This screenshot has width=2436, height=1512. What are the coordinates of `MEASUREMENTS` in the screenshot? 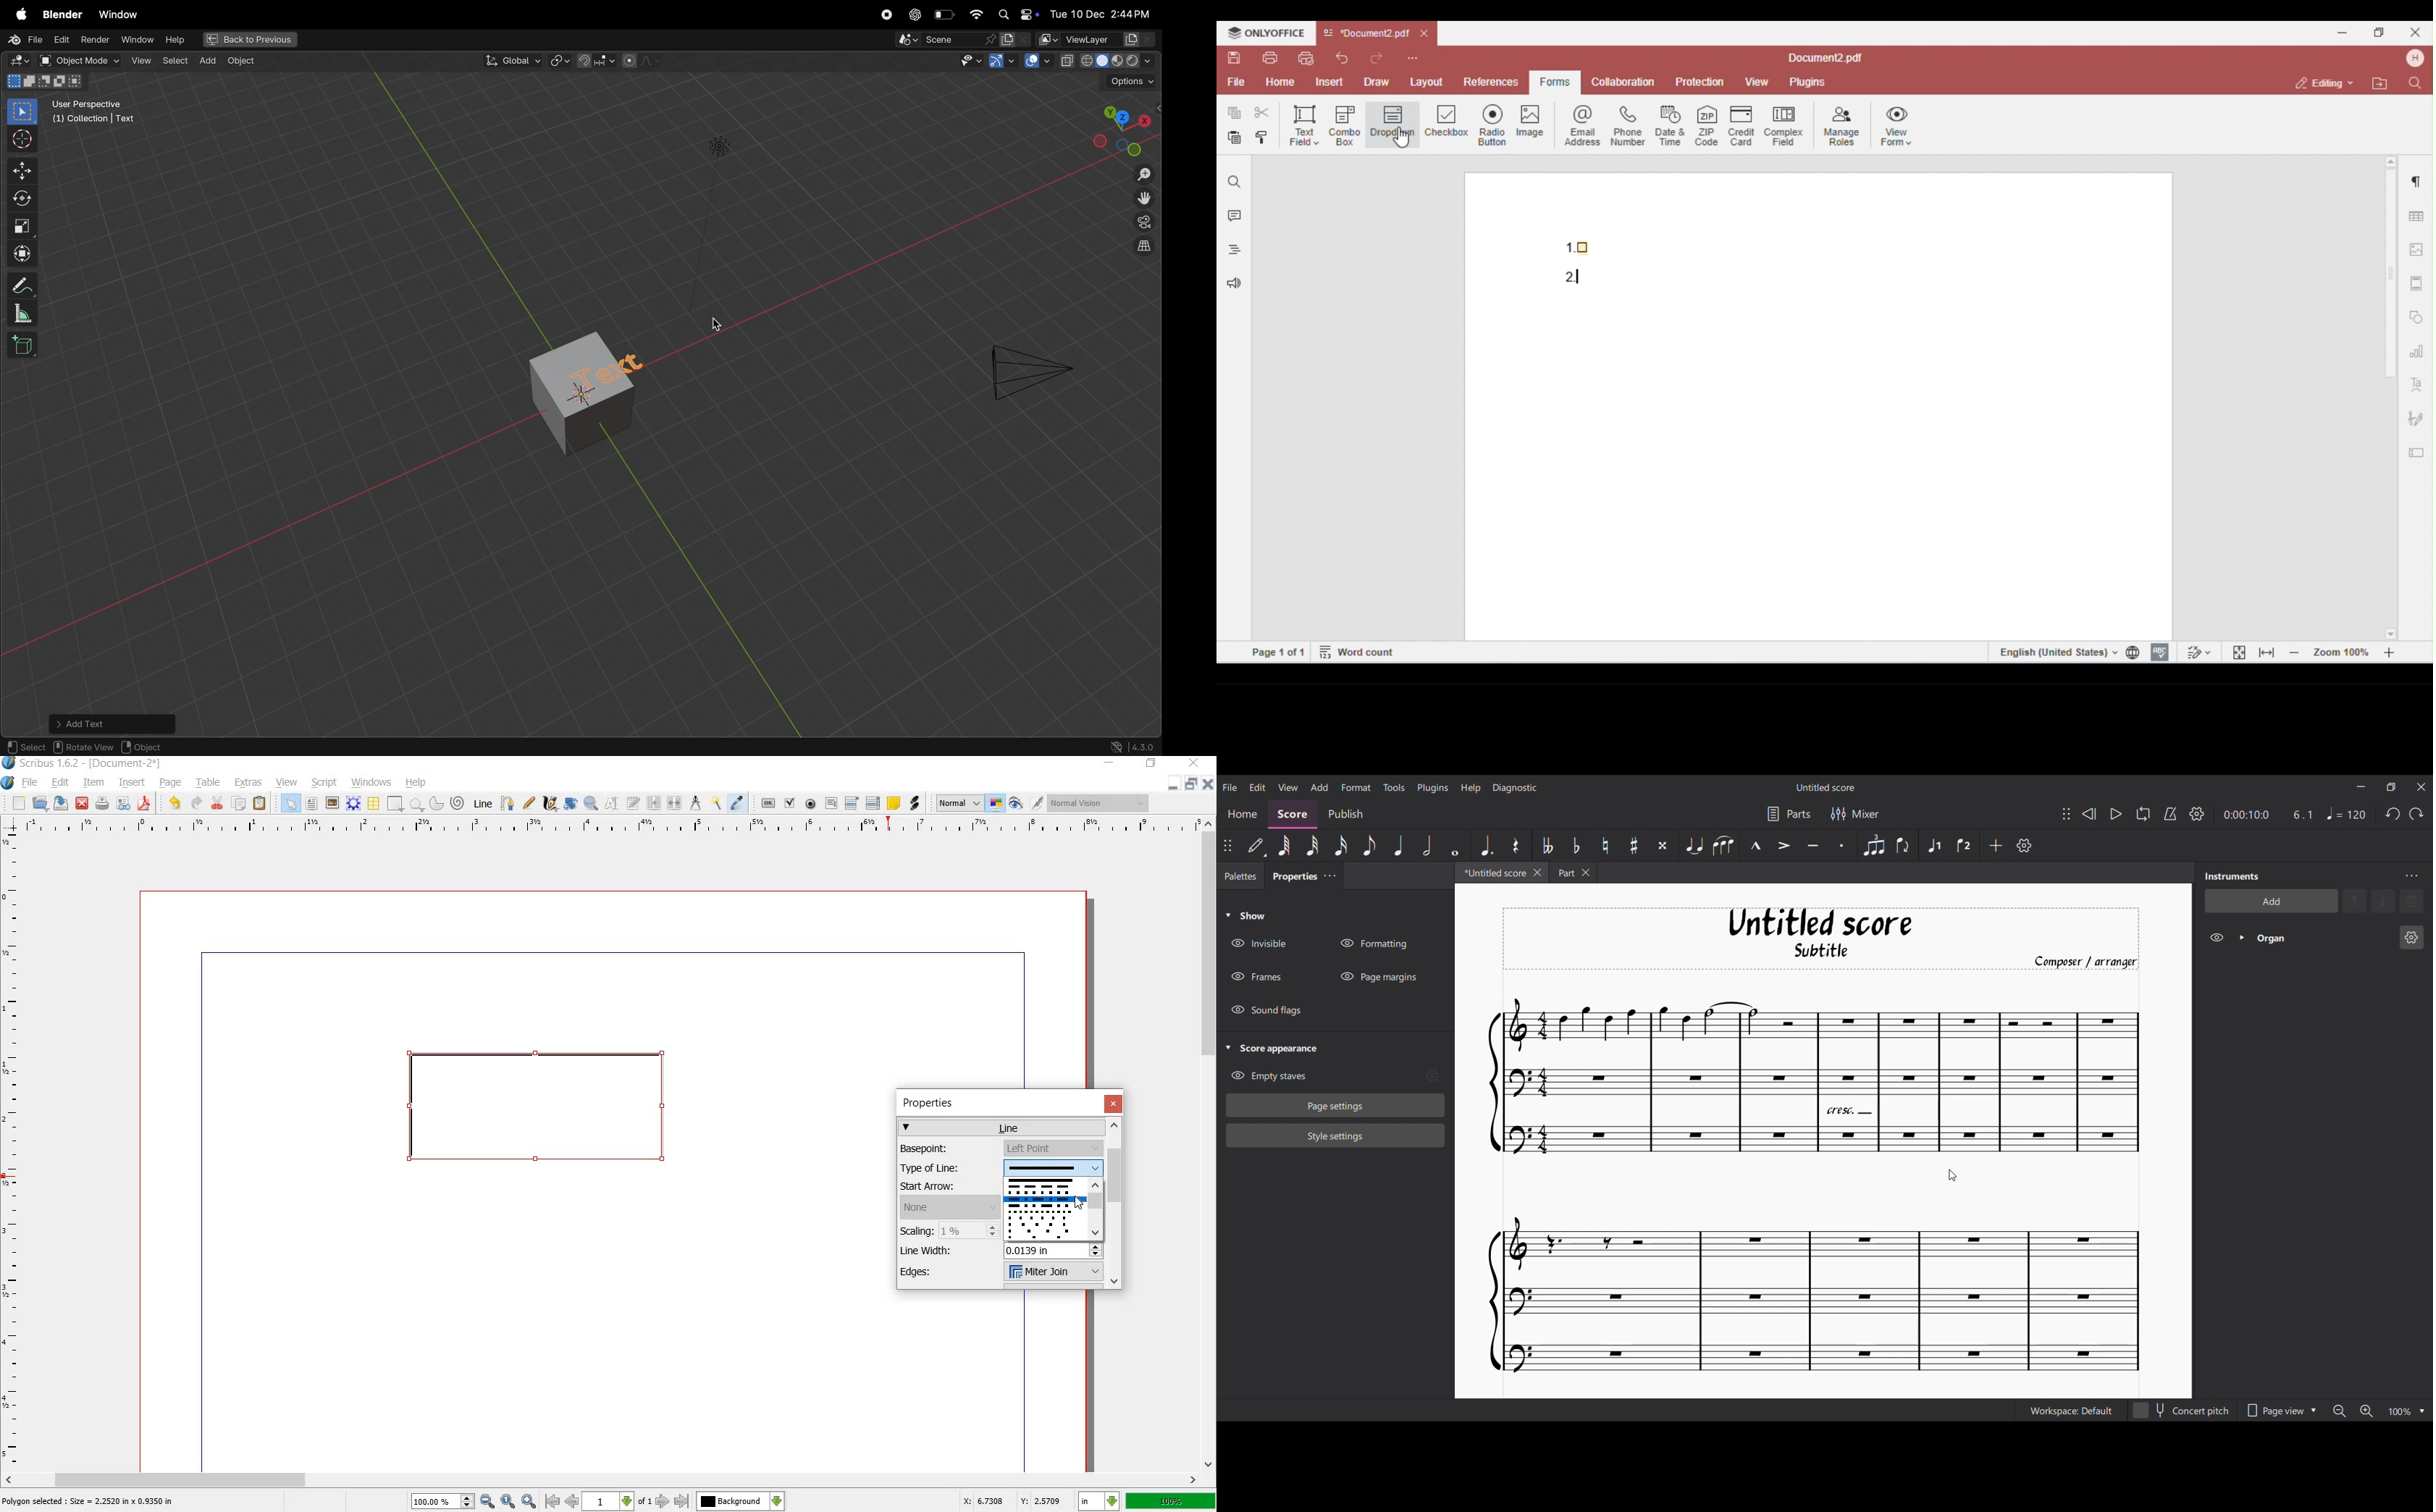 It's located at (695, 803).